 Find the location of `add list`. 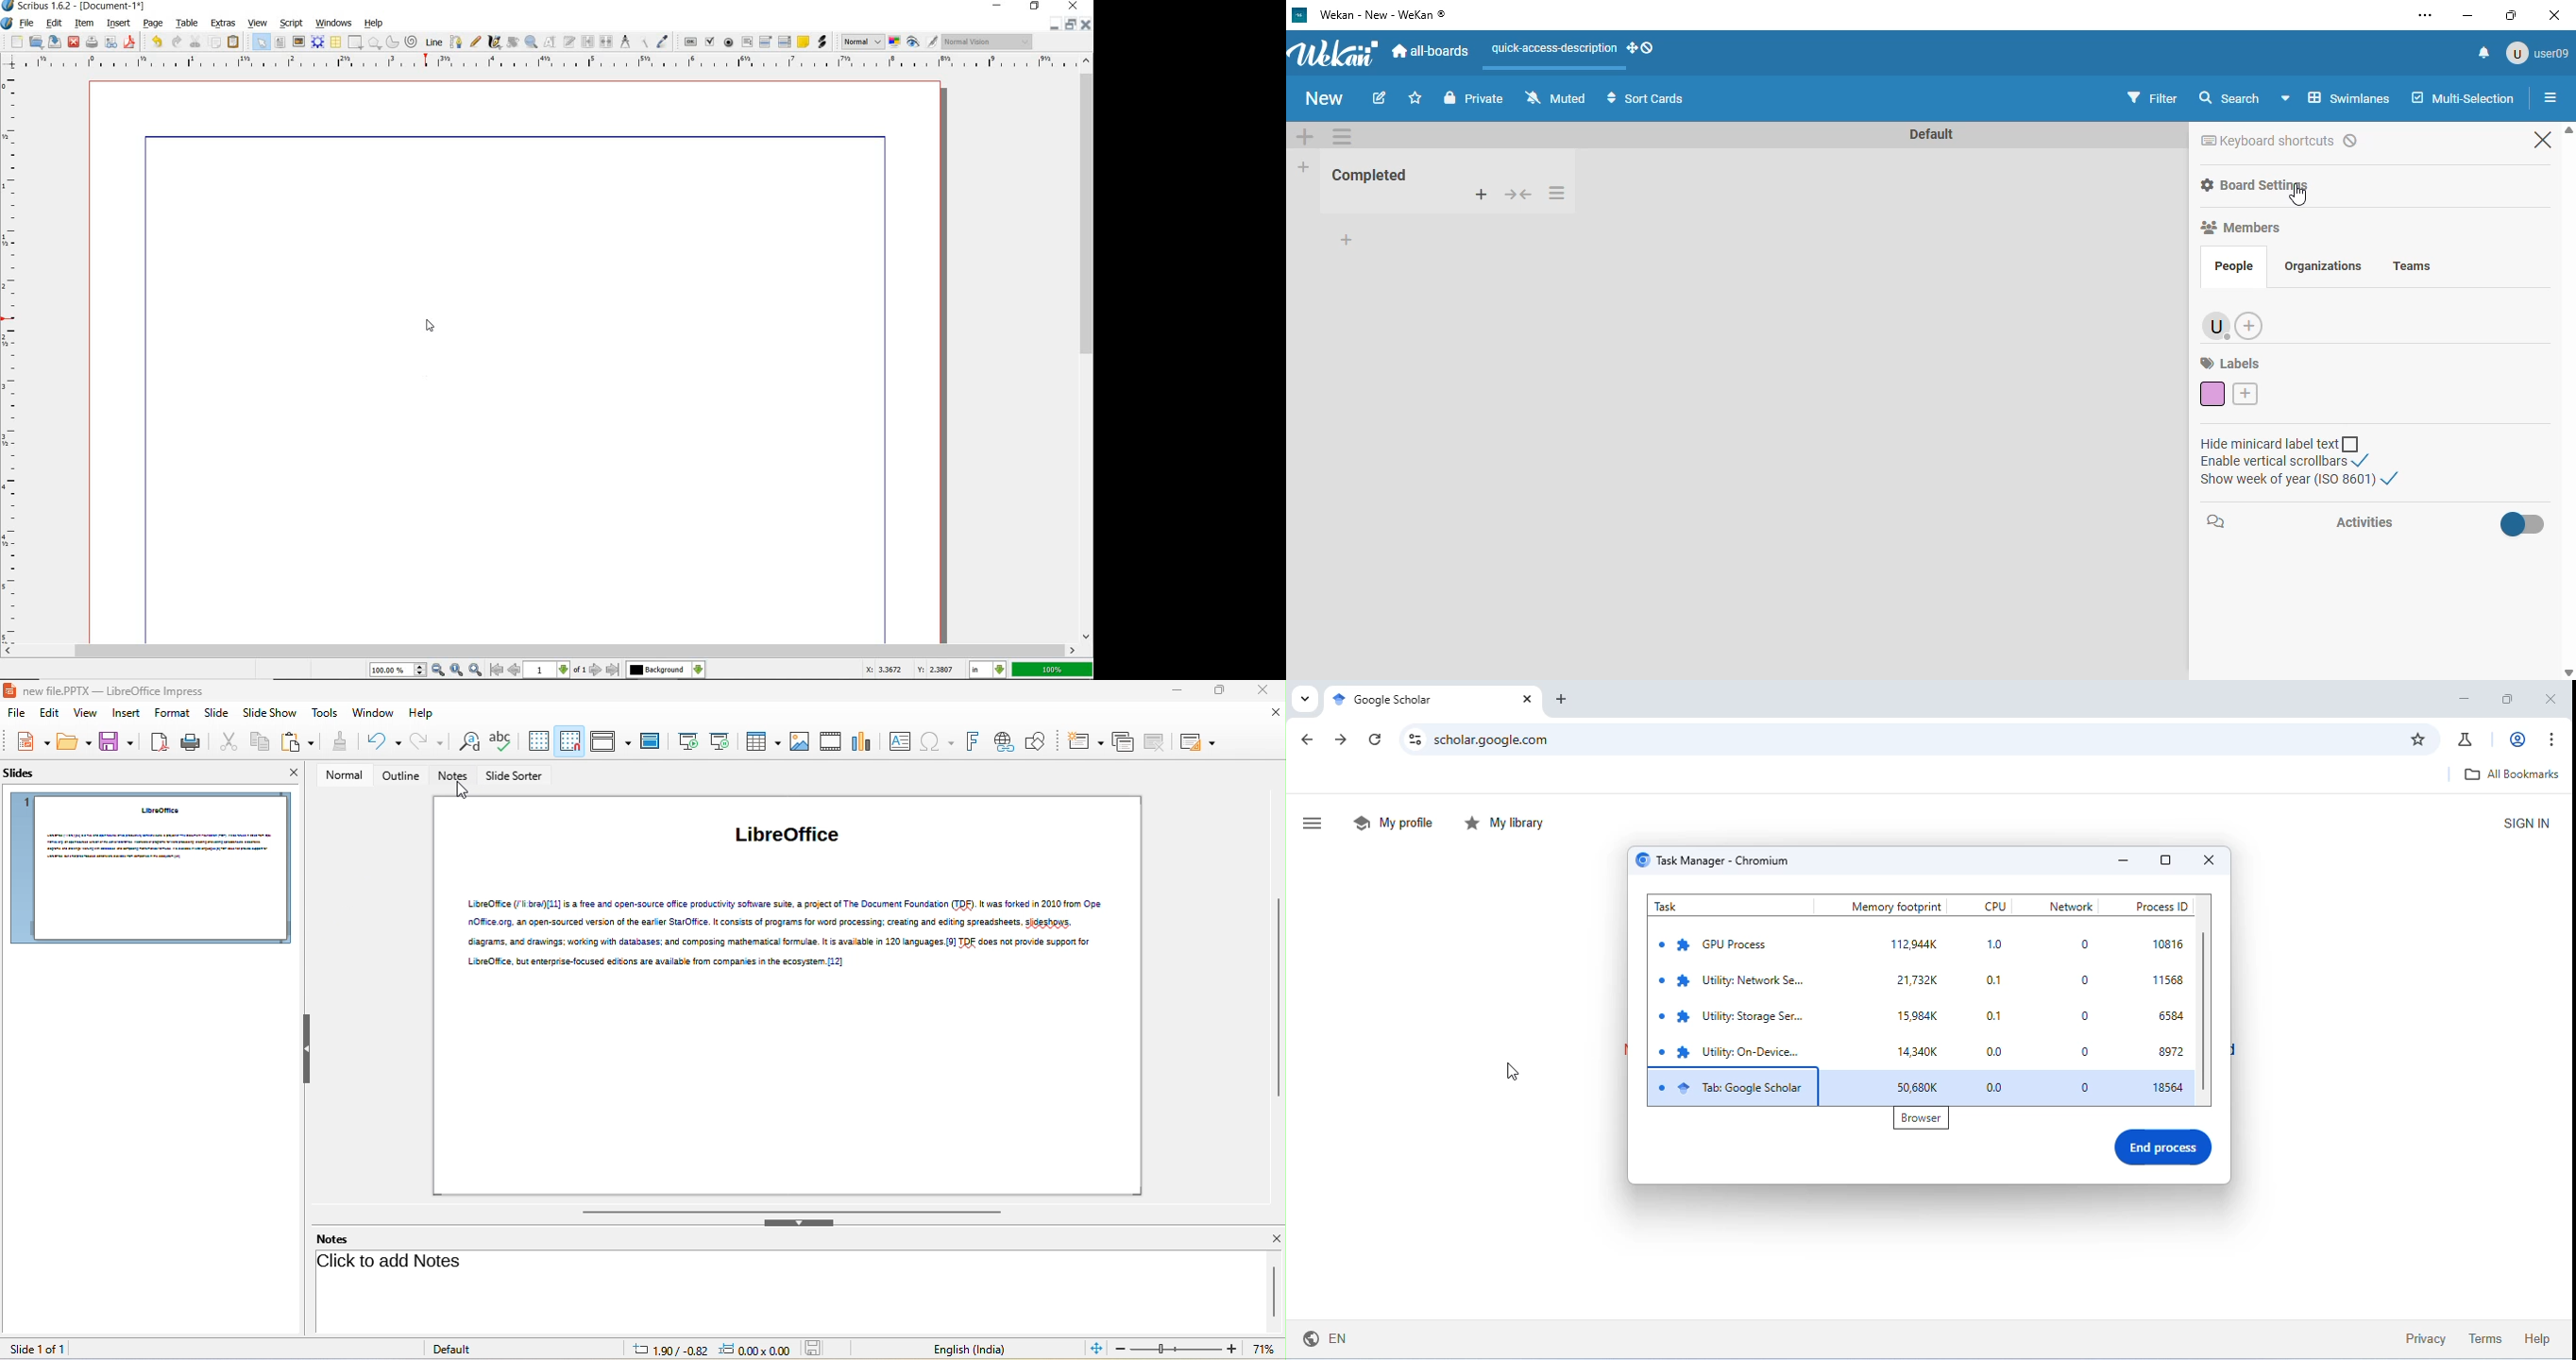

add list is located at coordinates (1304, 167).